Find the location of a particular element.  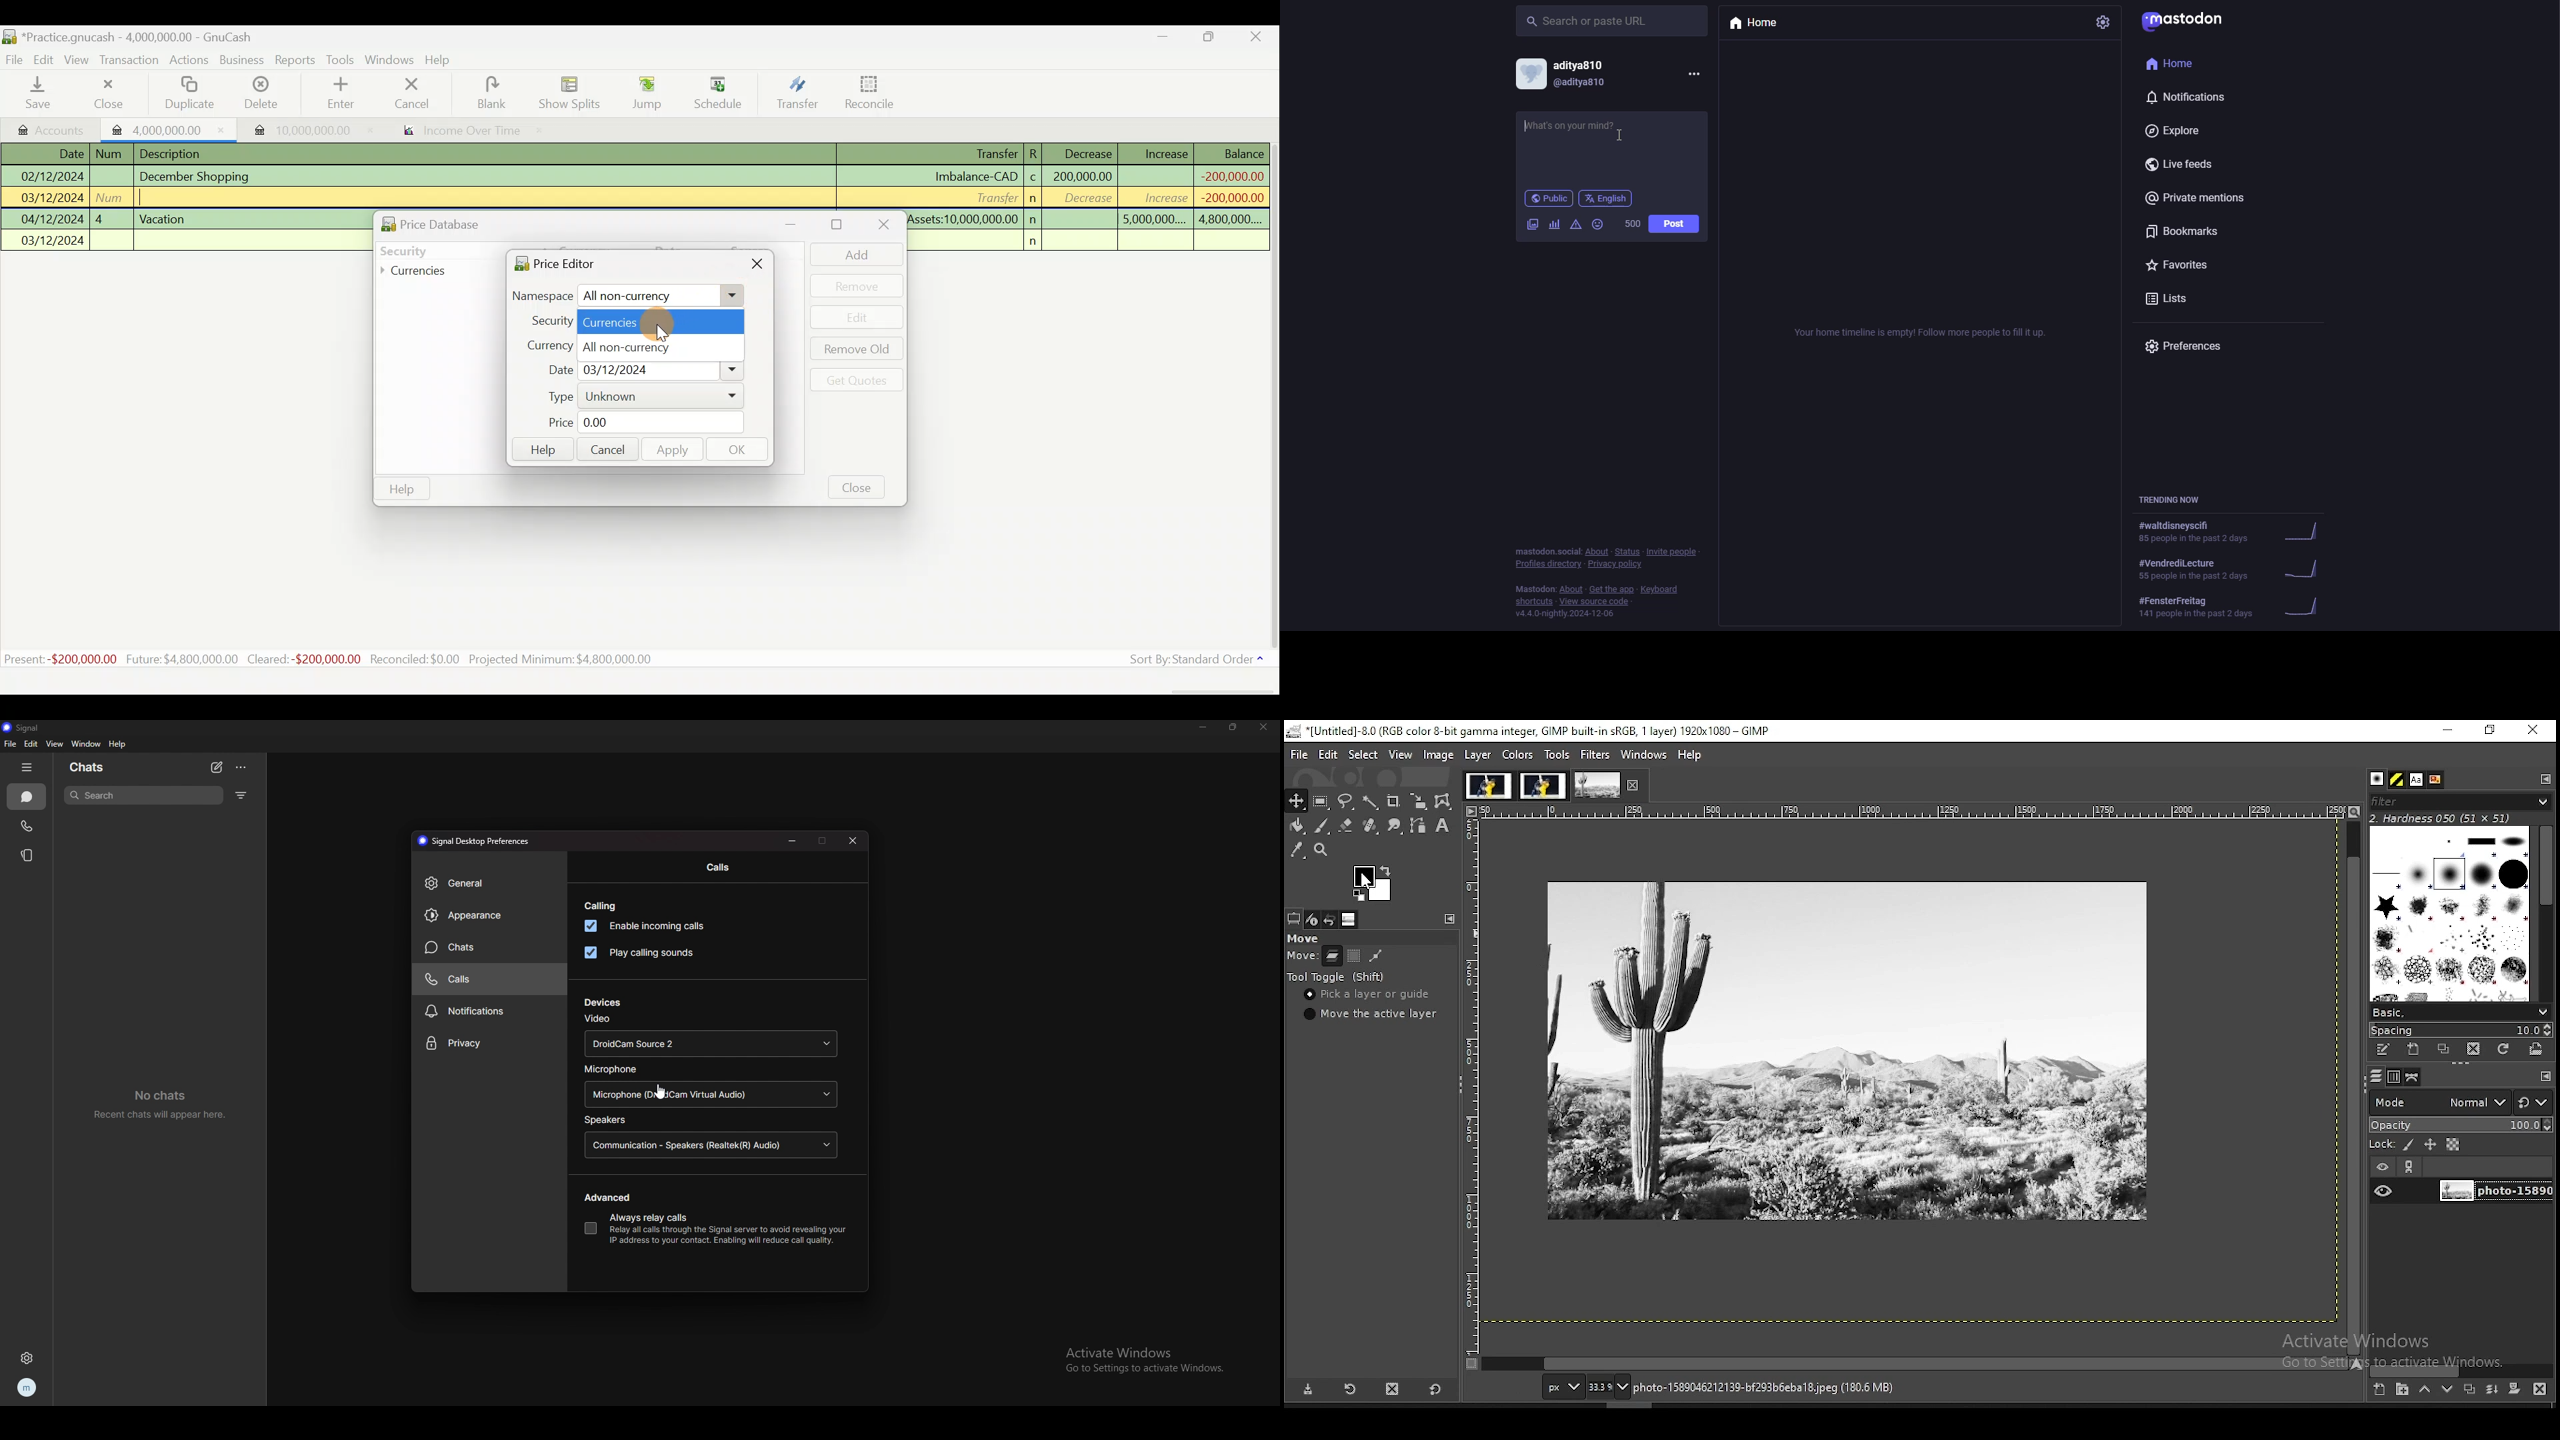

Delete is located at coordinates (262, 93).